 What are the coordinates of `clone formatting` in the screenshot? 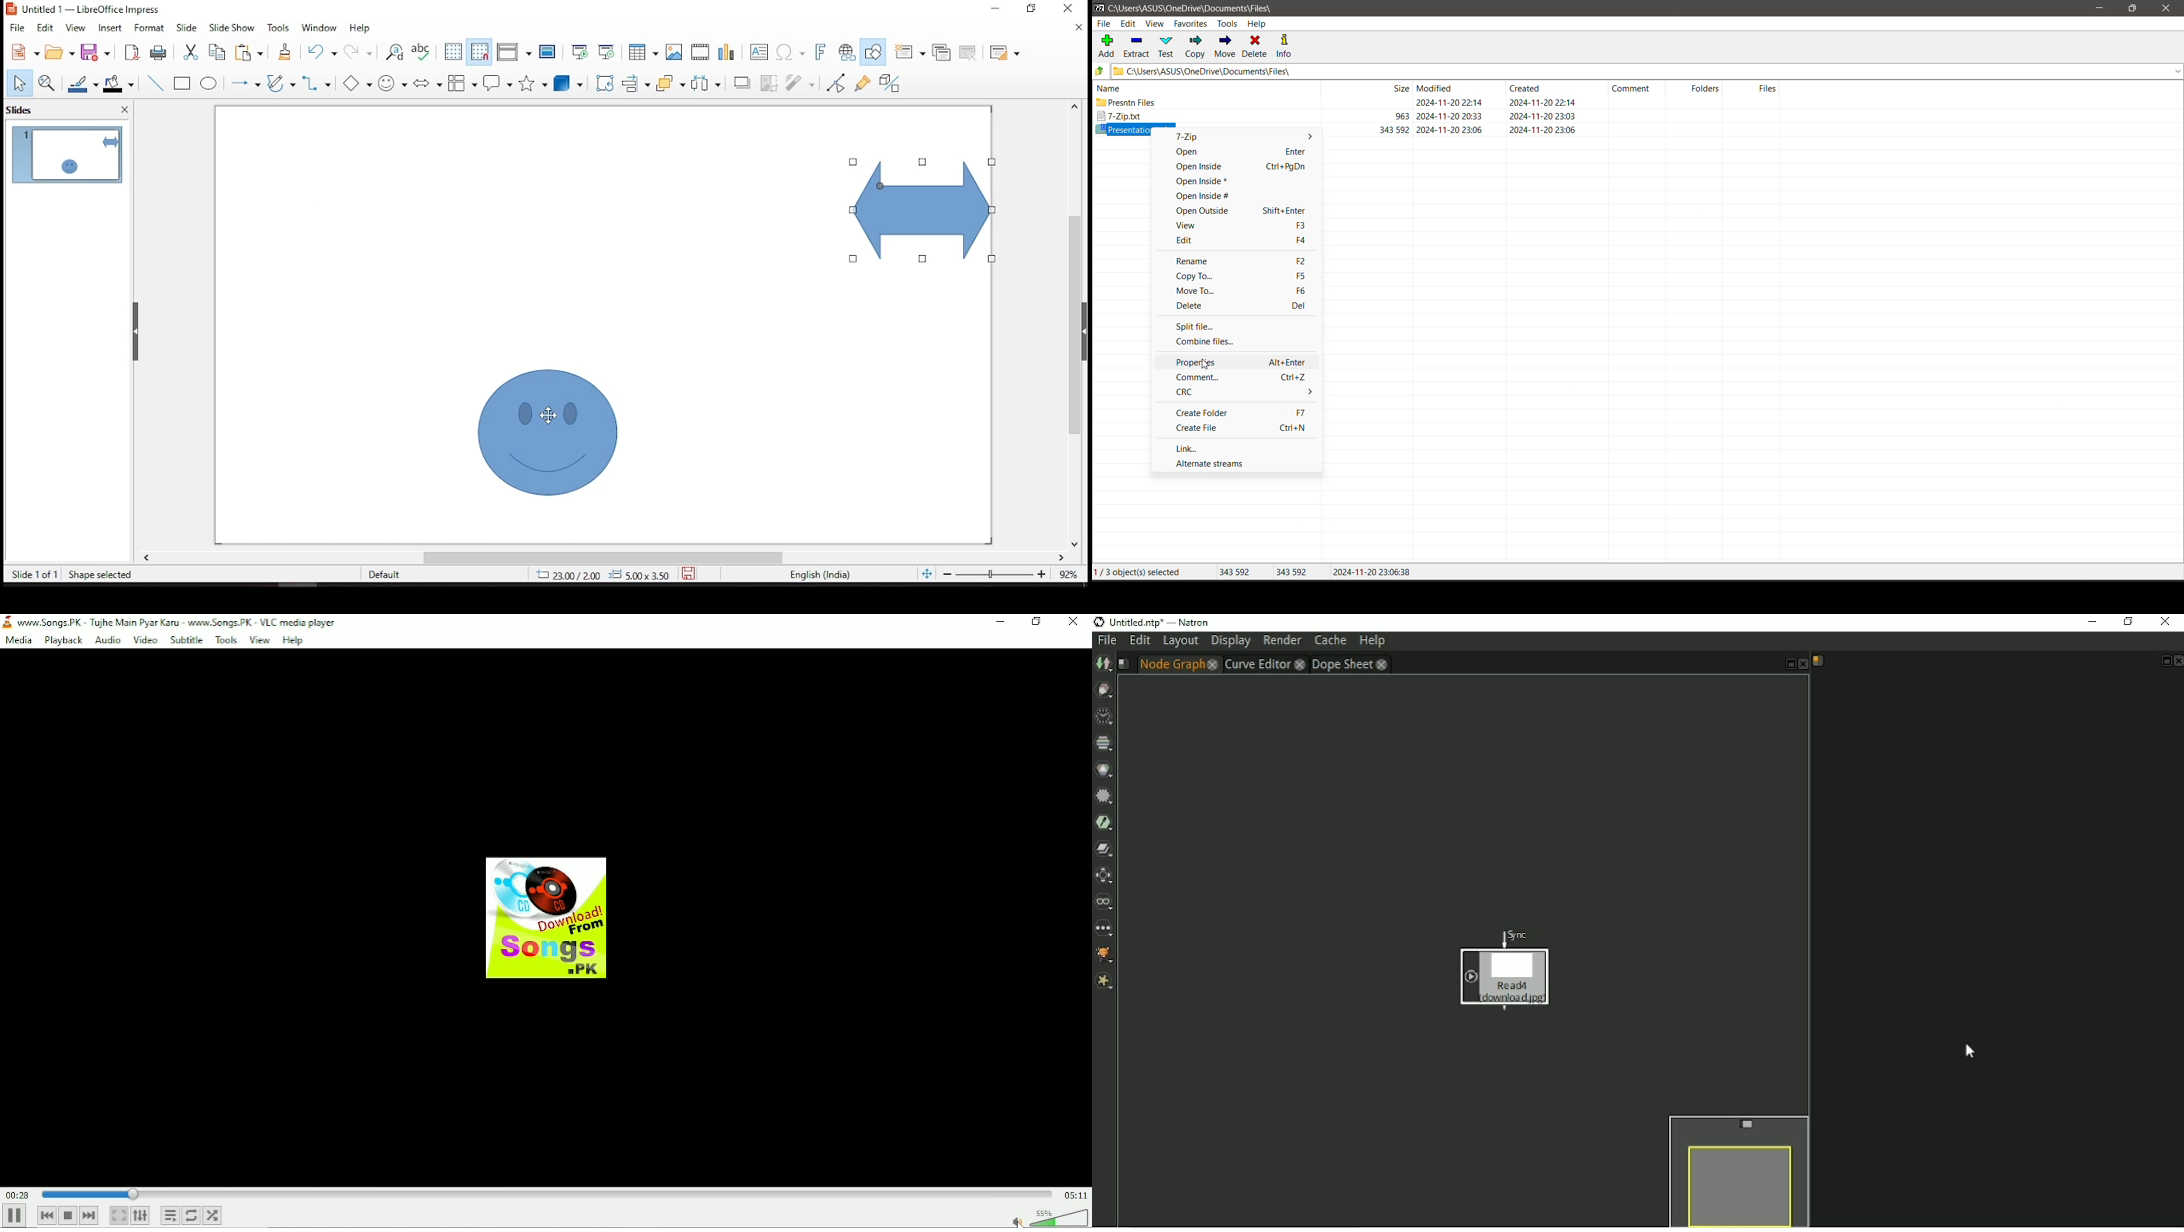 It's located at (288, 53).